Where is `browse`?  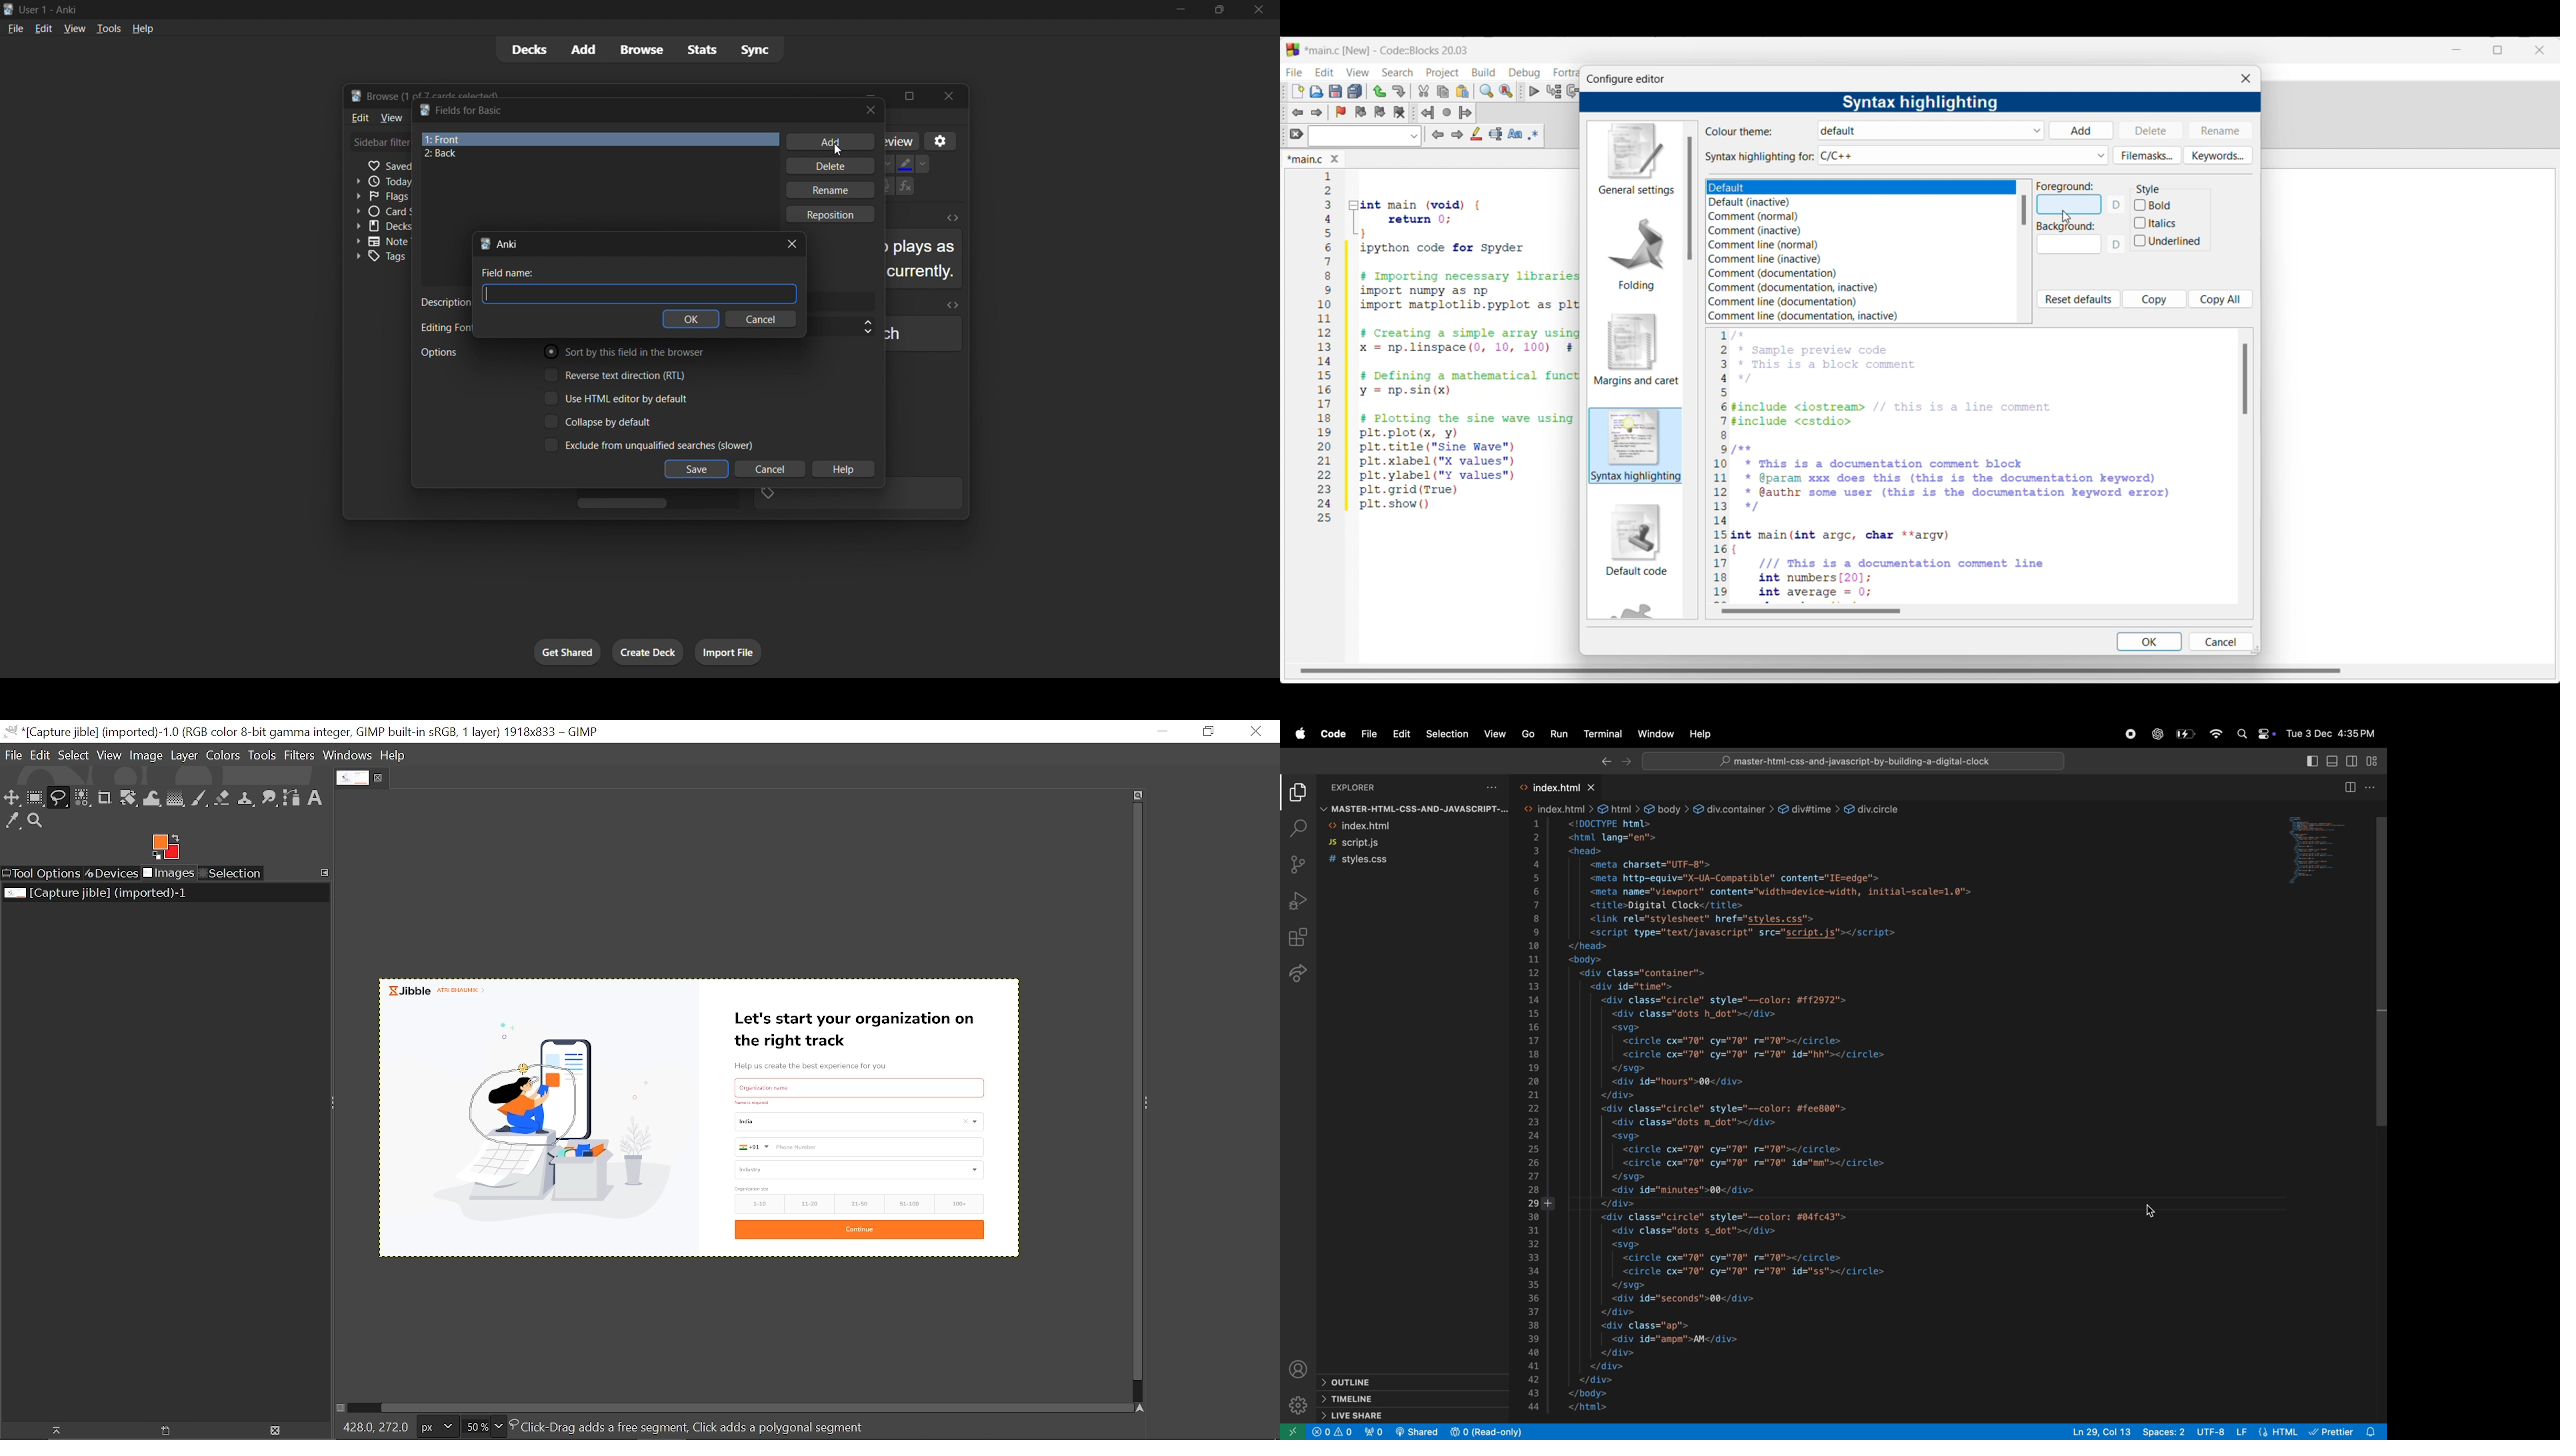
browse is located at coordinates (641, 51).